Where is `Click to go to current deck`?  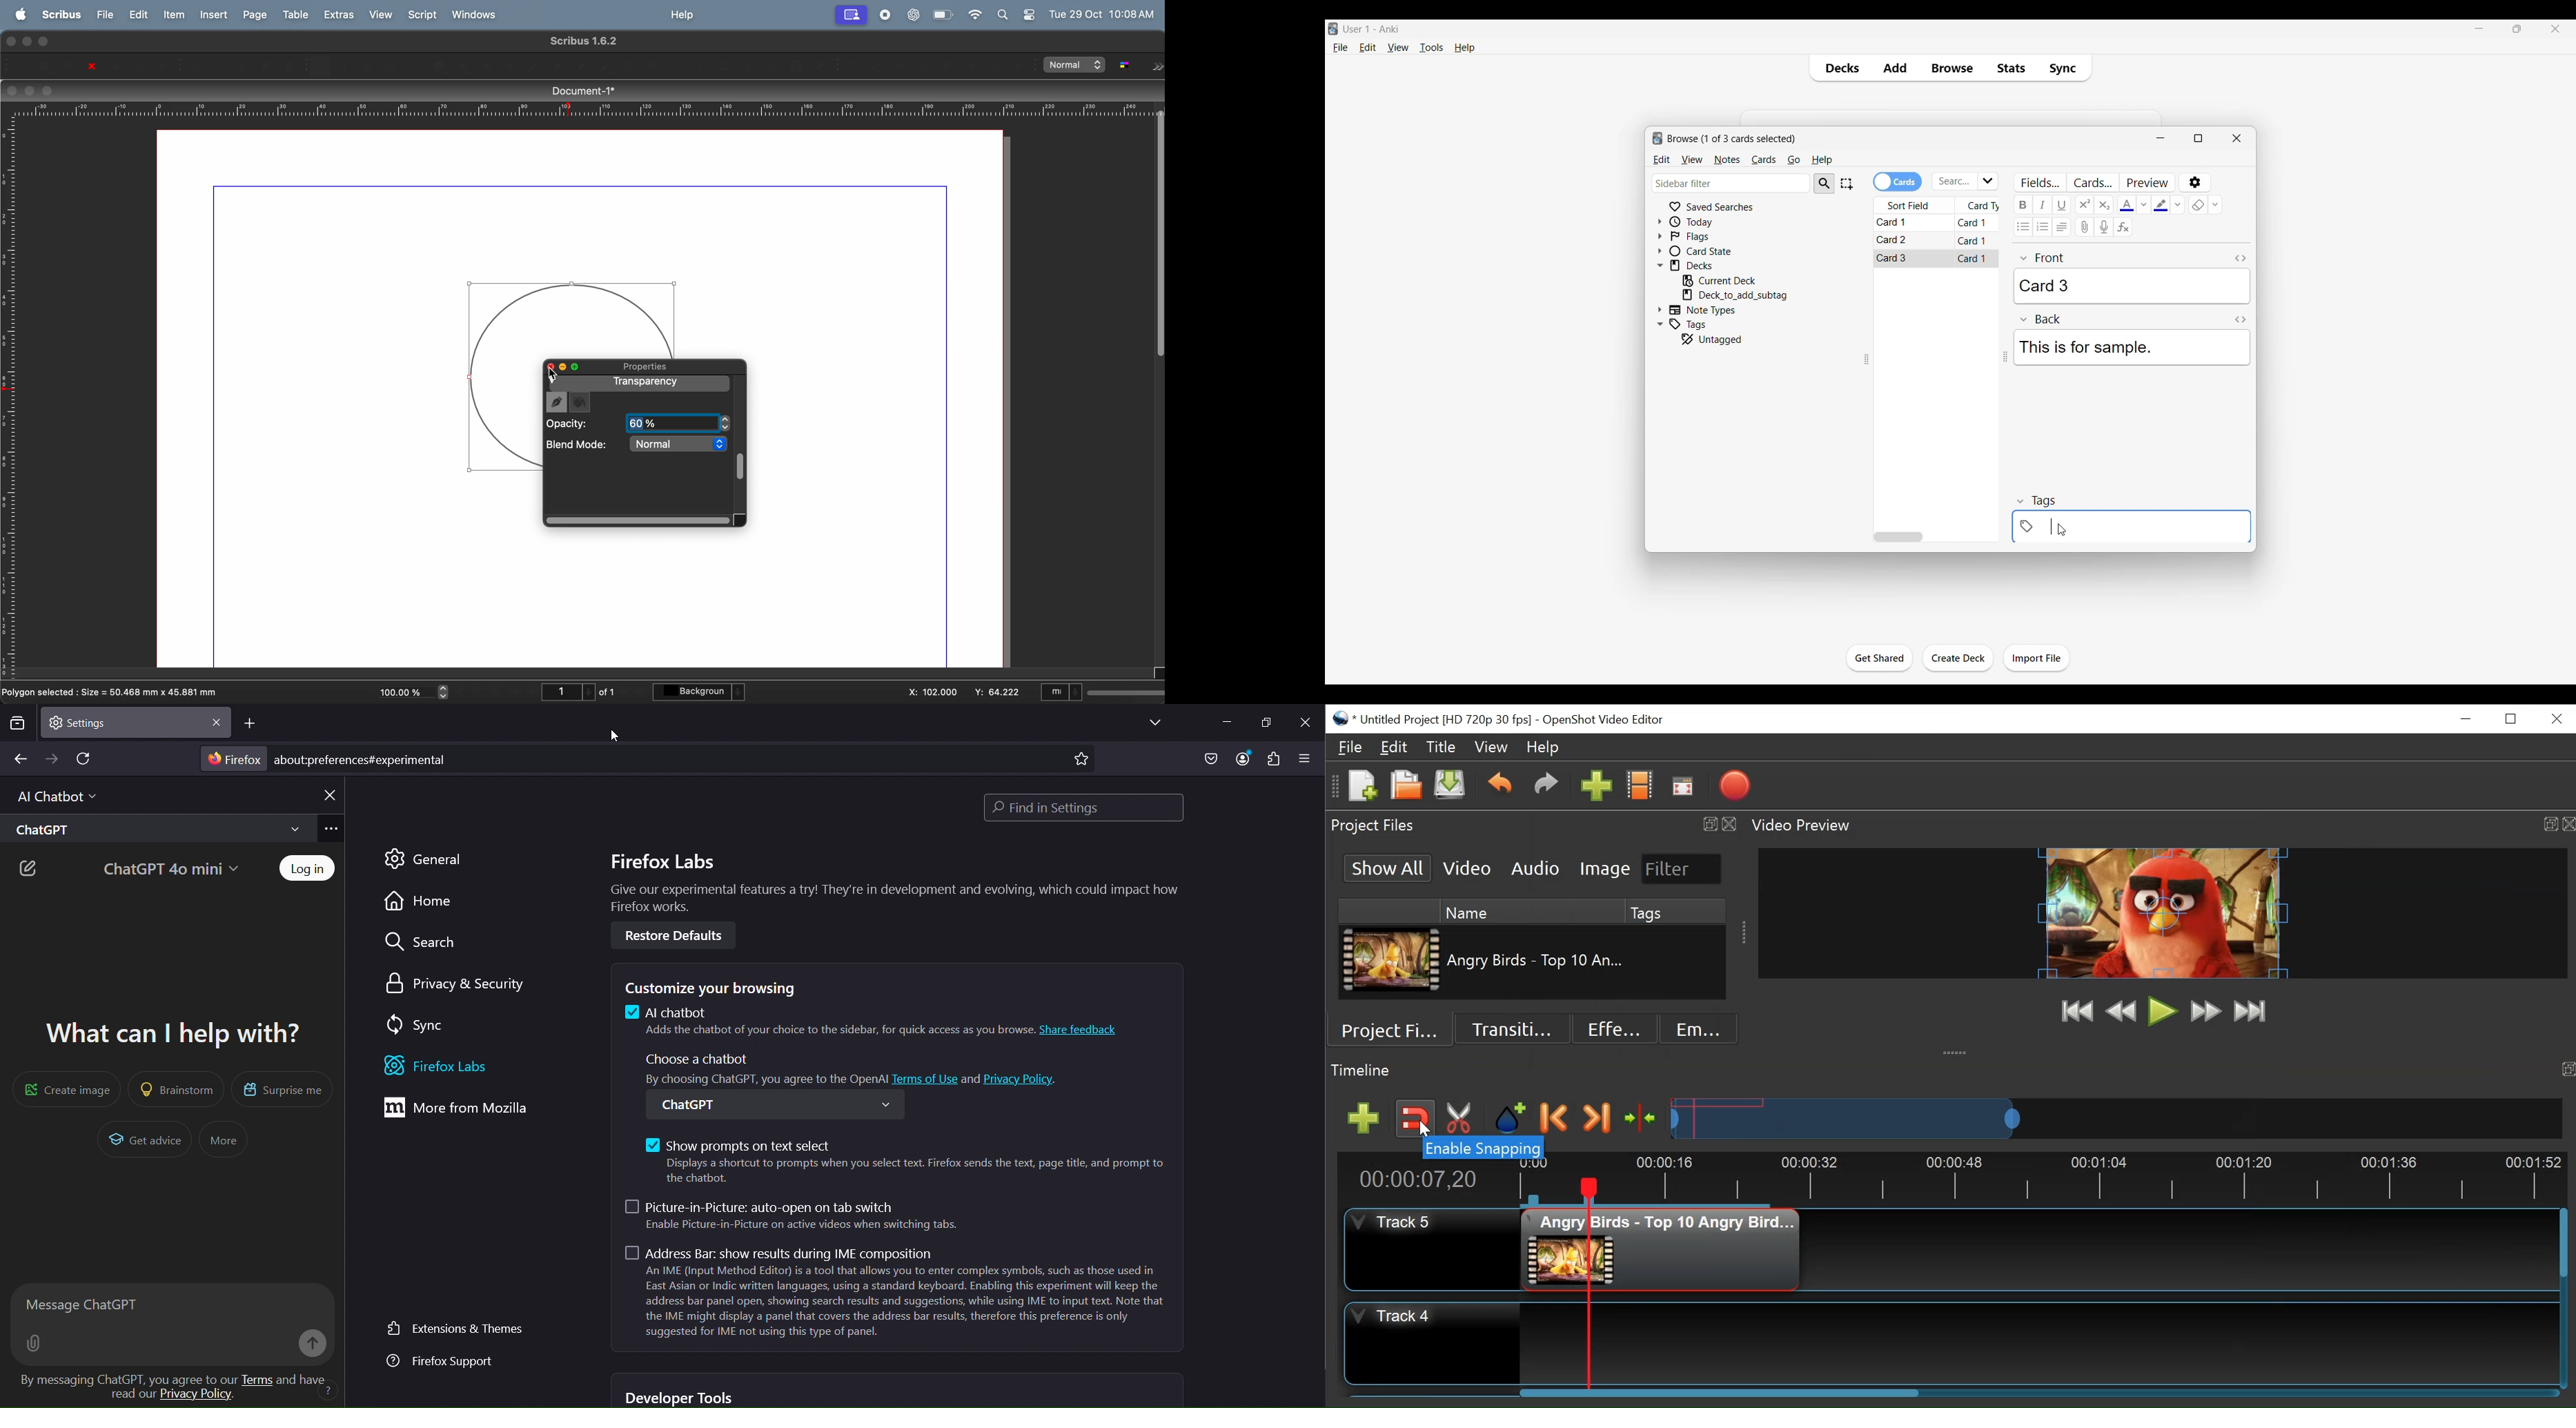 Click to go to current deck is located at coordinates (1728, 280).